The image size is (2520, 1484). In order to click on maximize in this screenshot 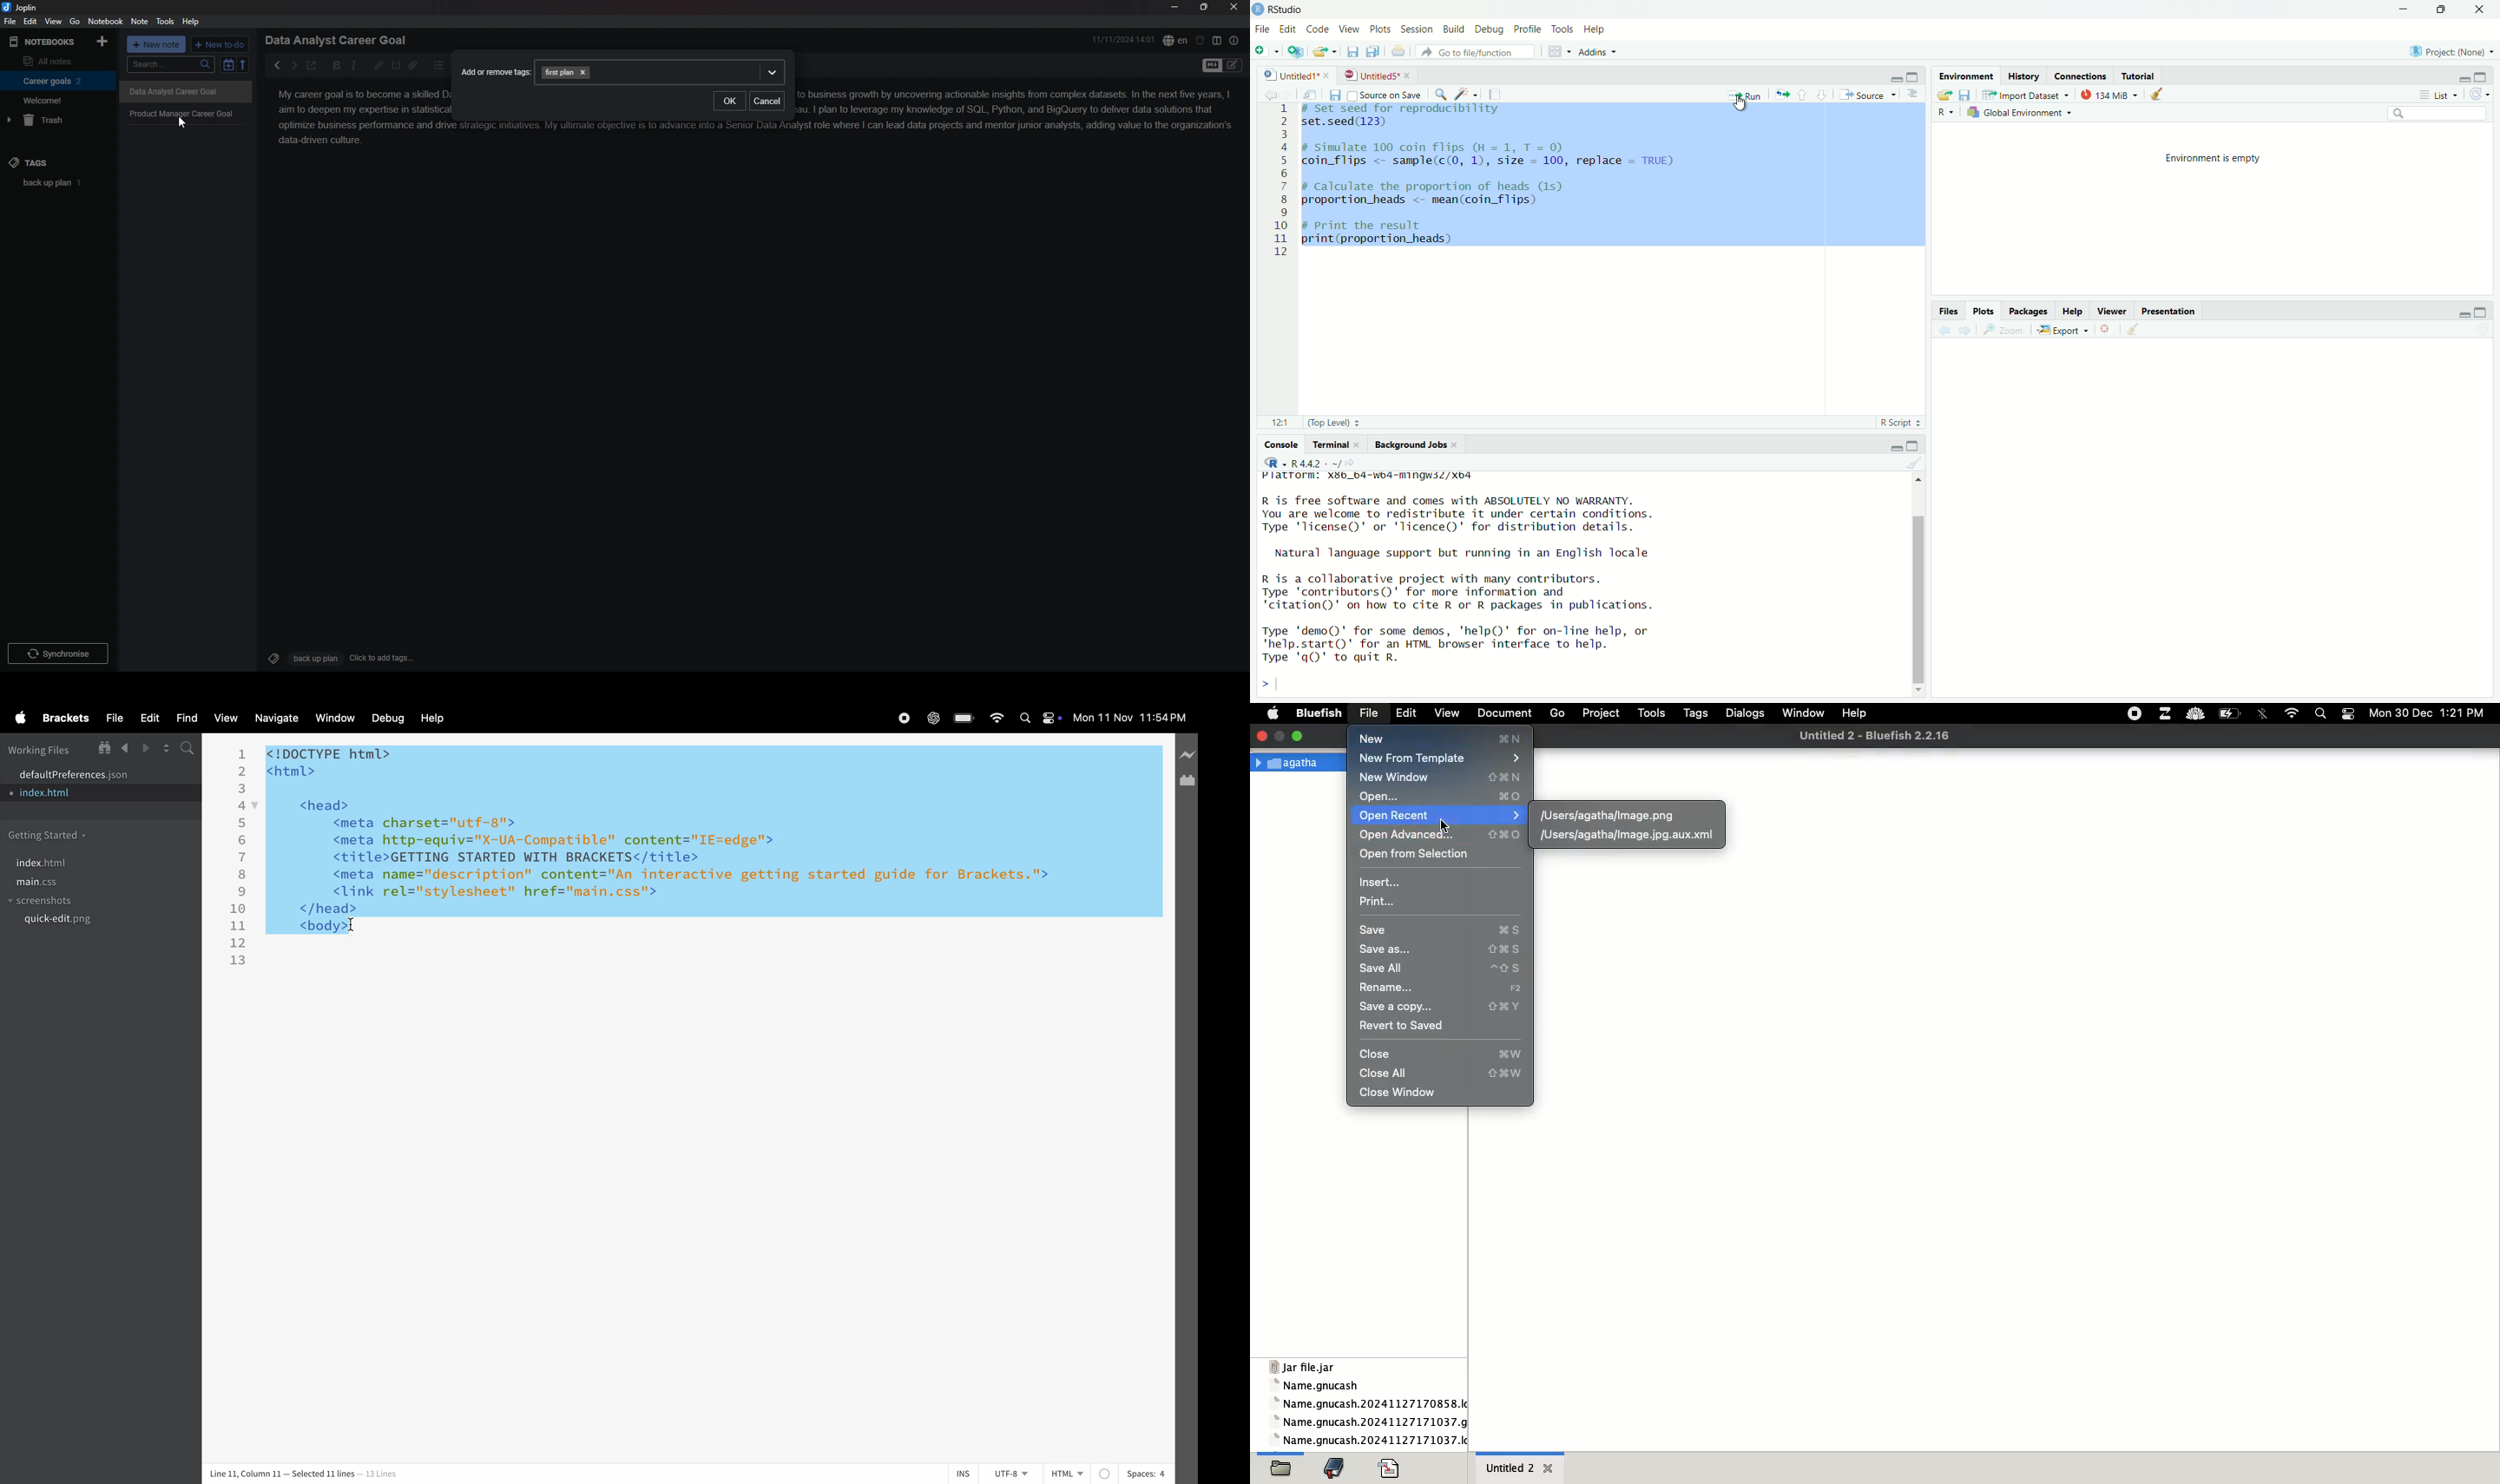, I will do `click(1918, 446)`.